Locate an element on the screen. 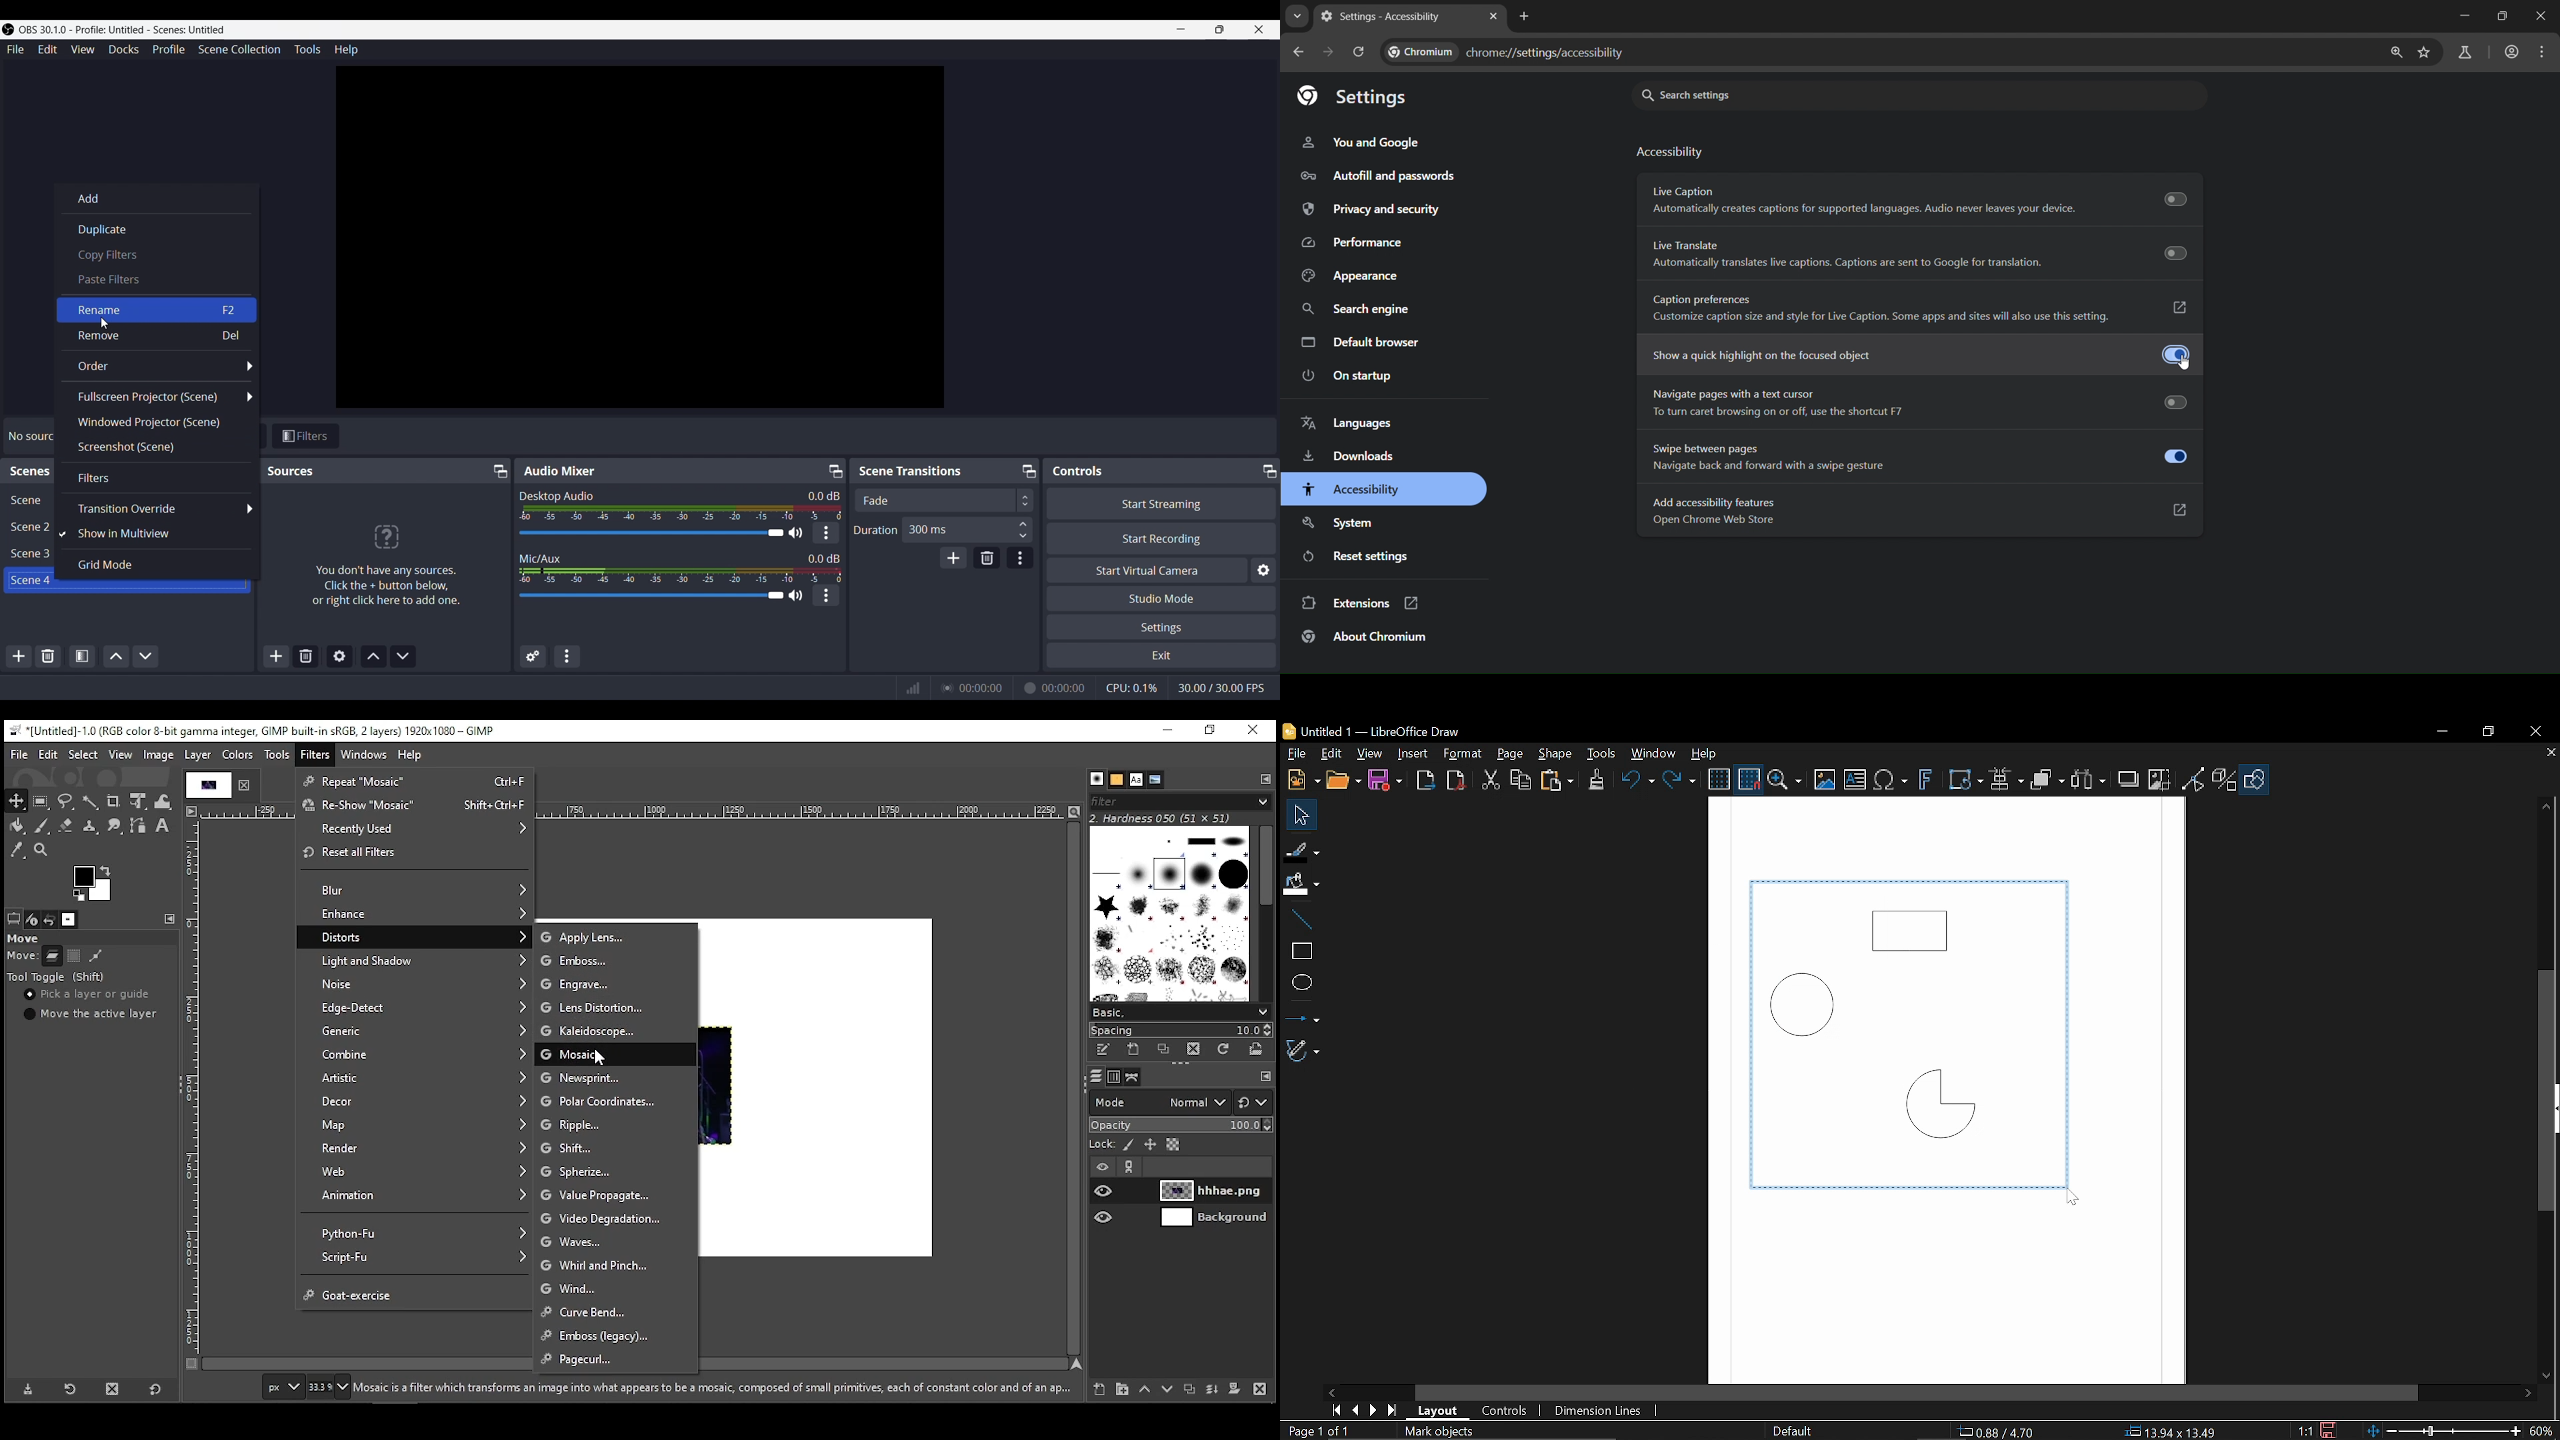 The height and width of the screenshot is (1456, 2576). Save is located at coordinates (1386, 780).